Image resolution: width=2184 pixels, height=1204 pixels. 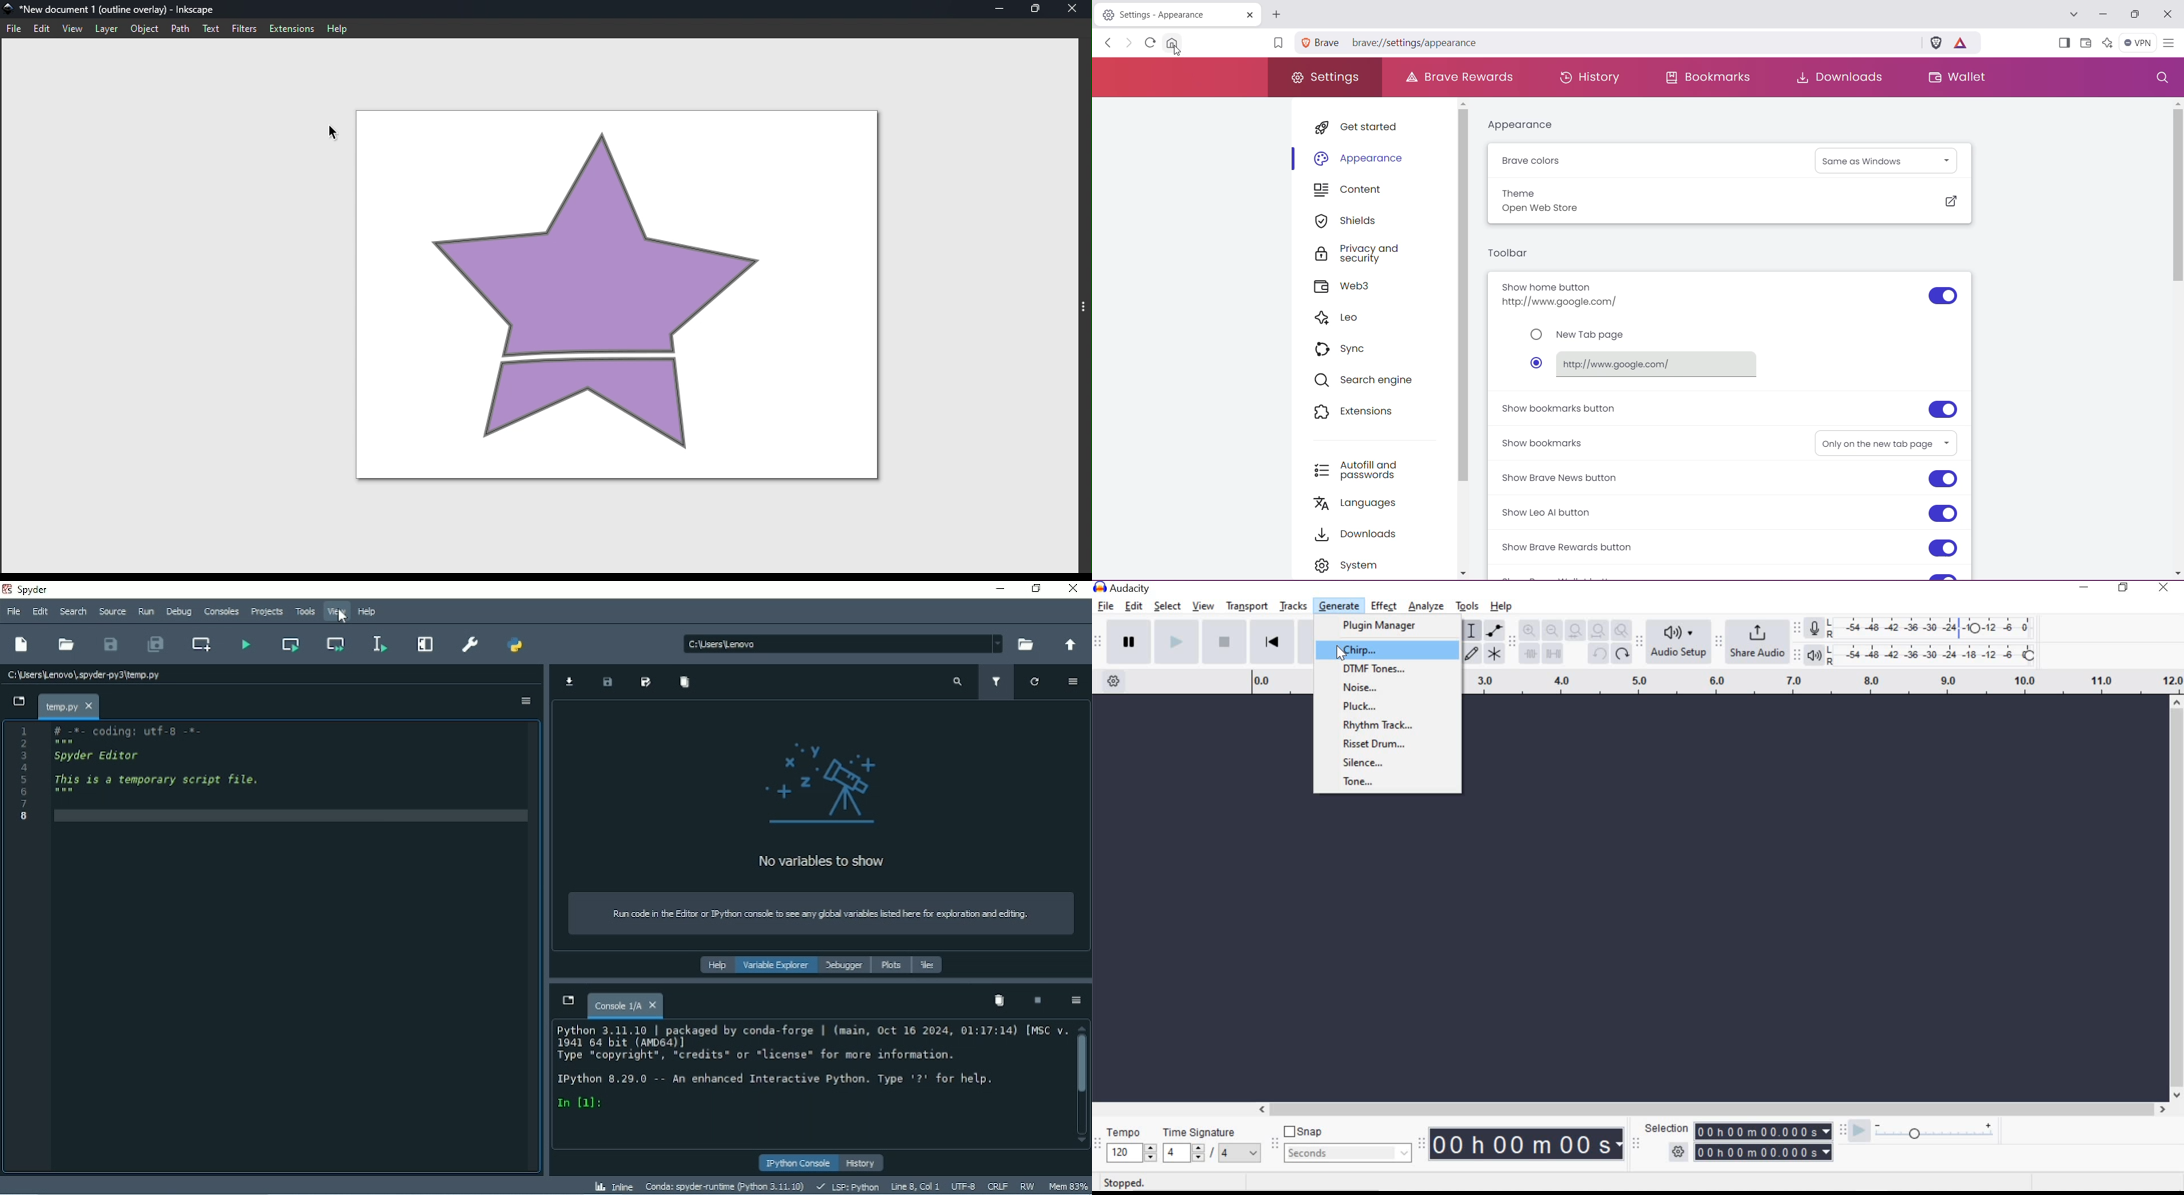 What do you see at coordinates (1934, 1135) in the screenshot?
I see `Playback speed` at bounding box center [1934, 1135].